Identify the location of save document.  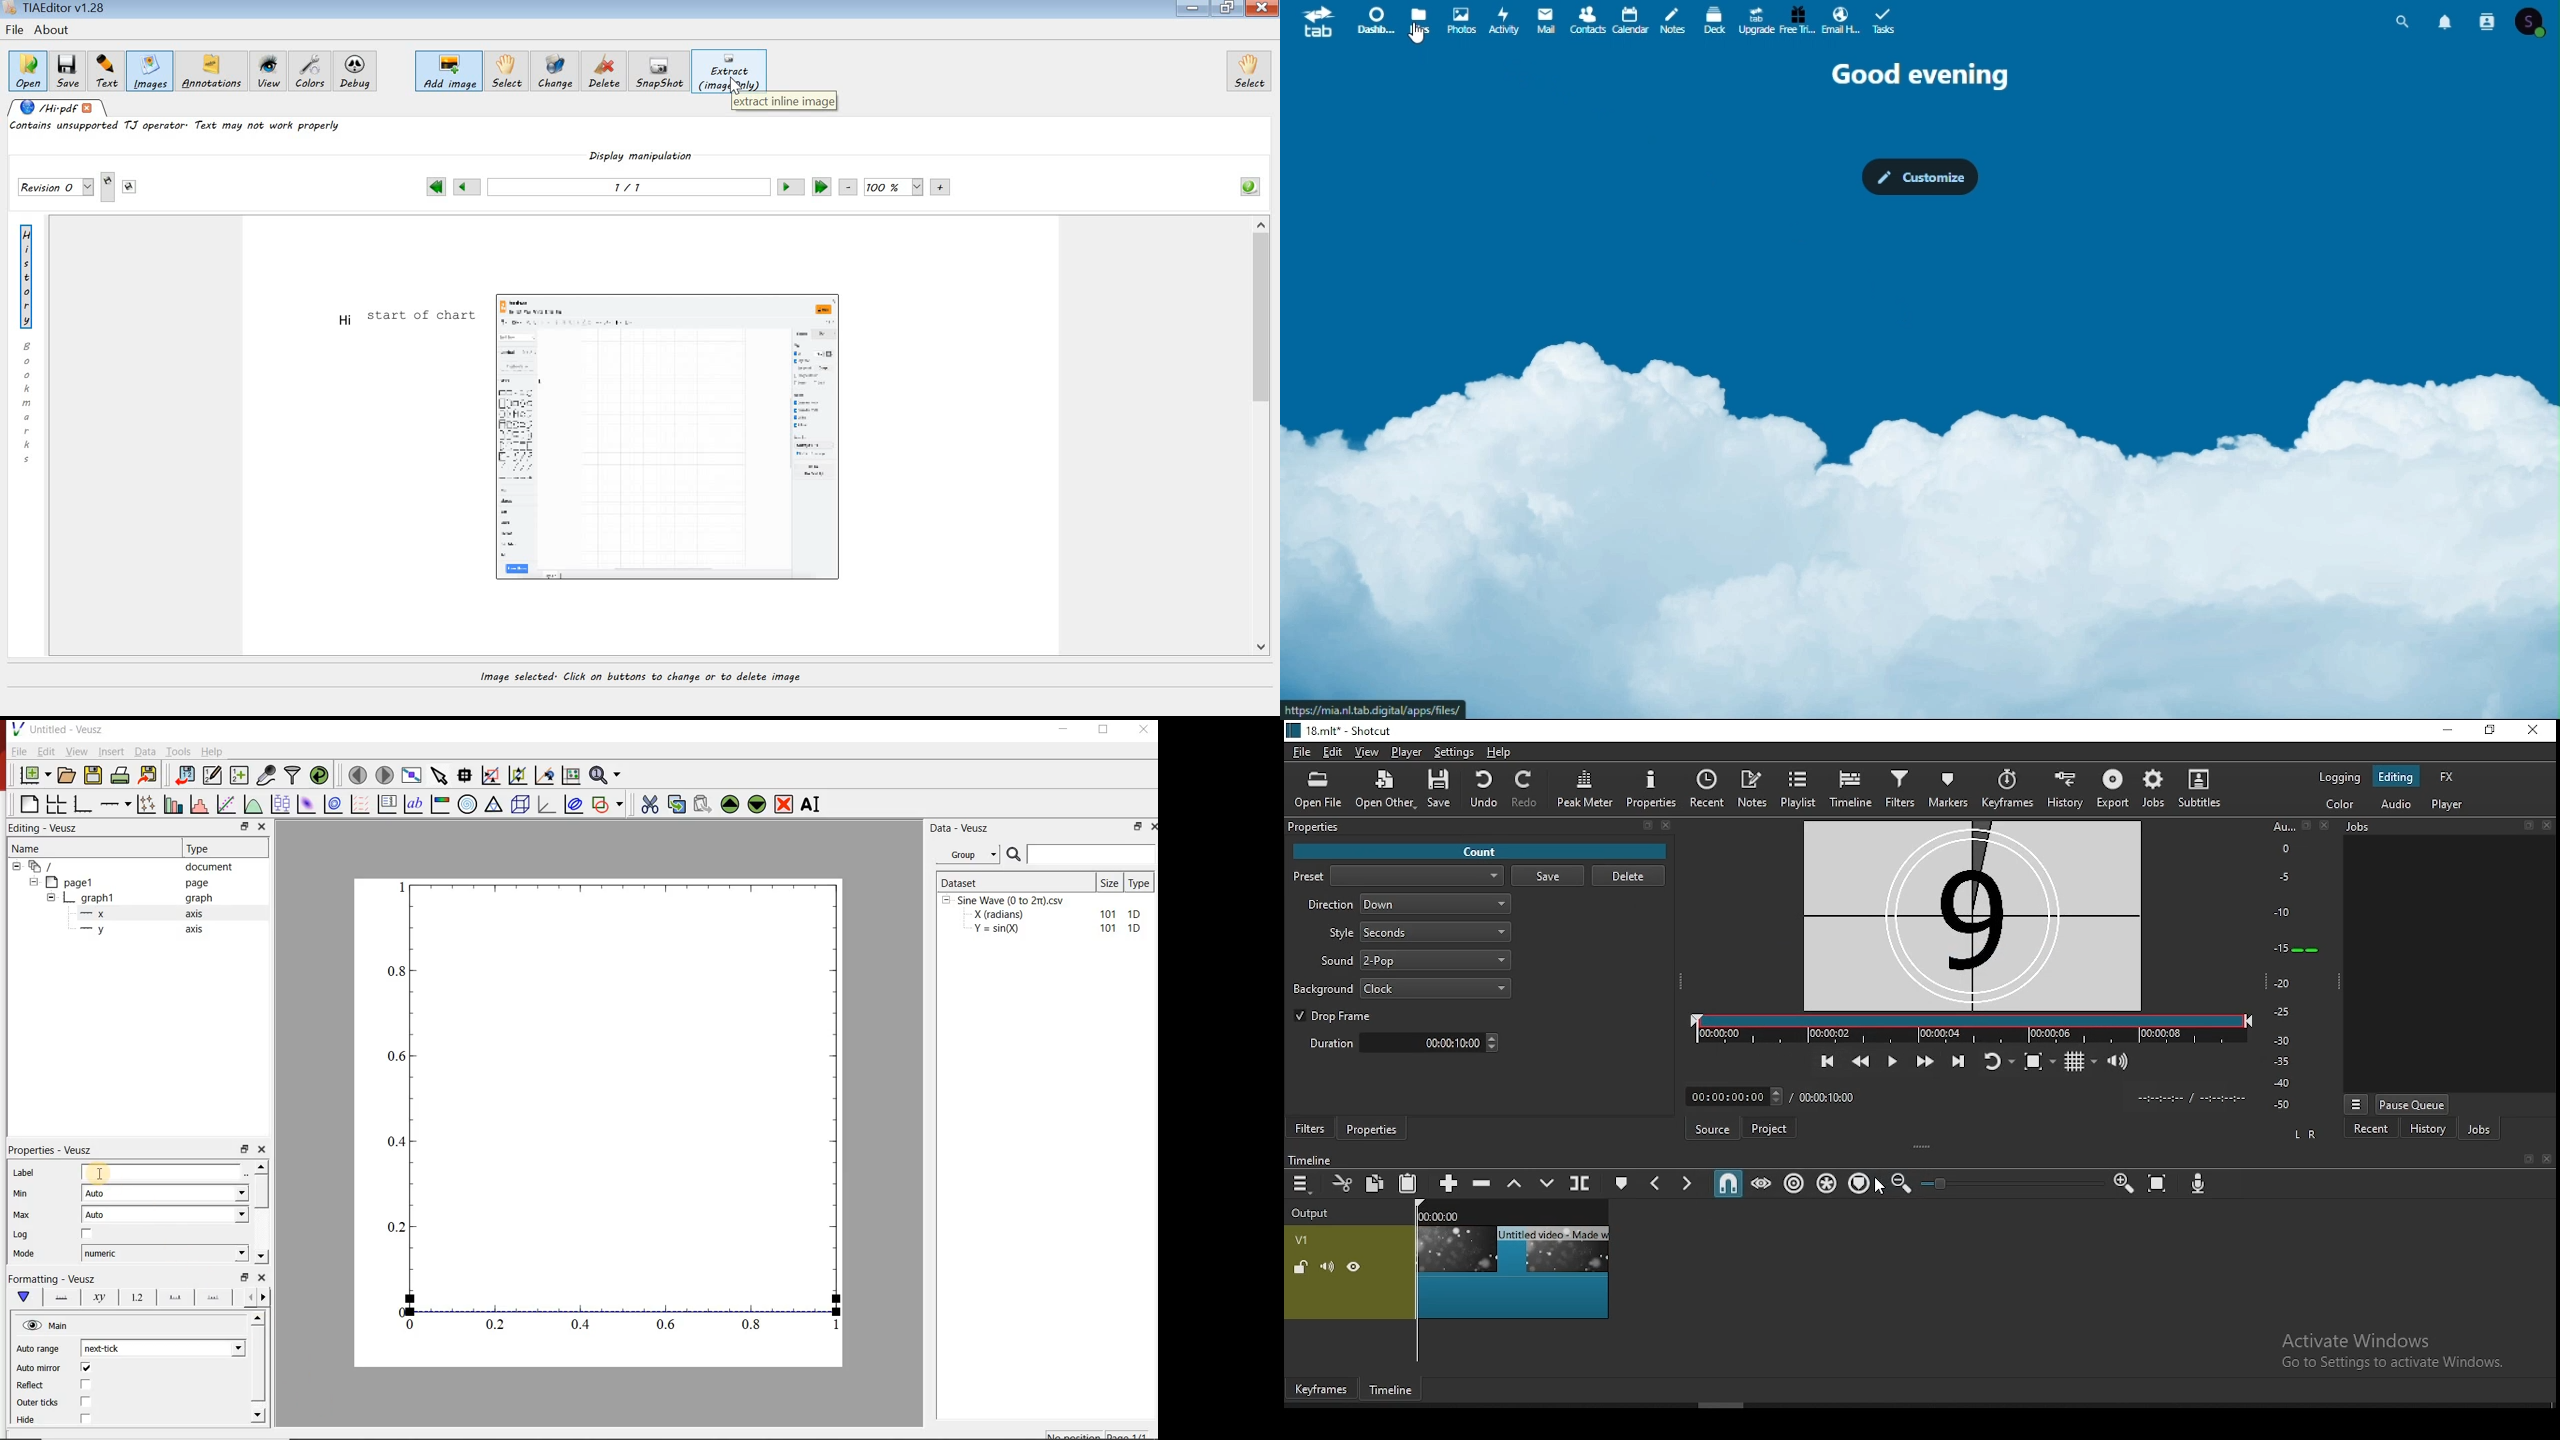
(93, 776).